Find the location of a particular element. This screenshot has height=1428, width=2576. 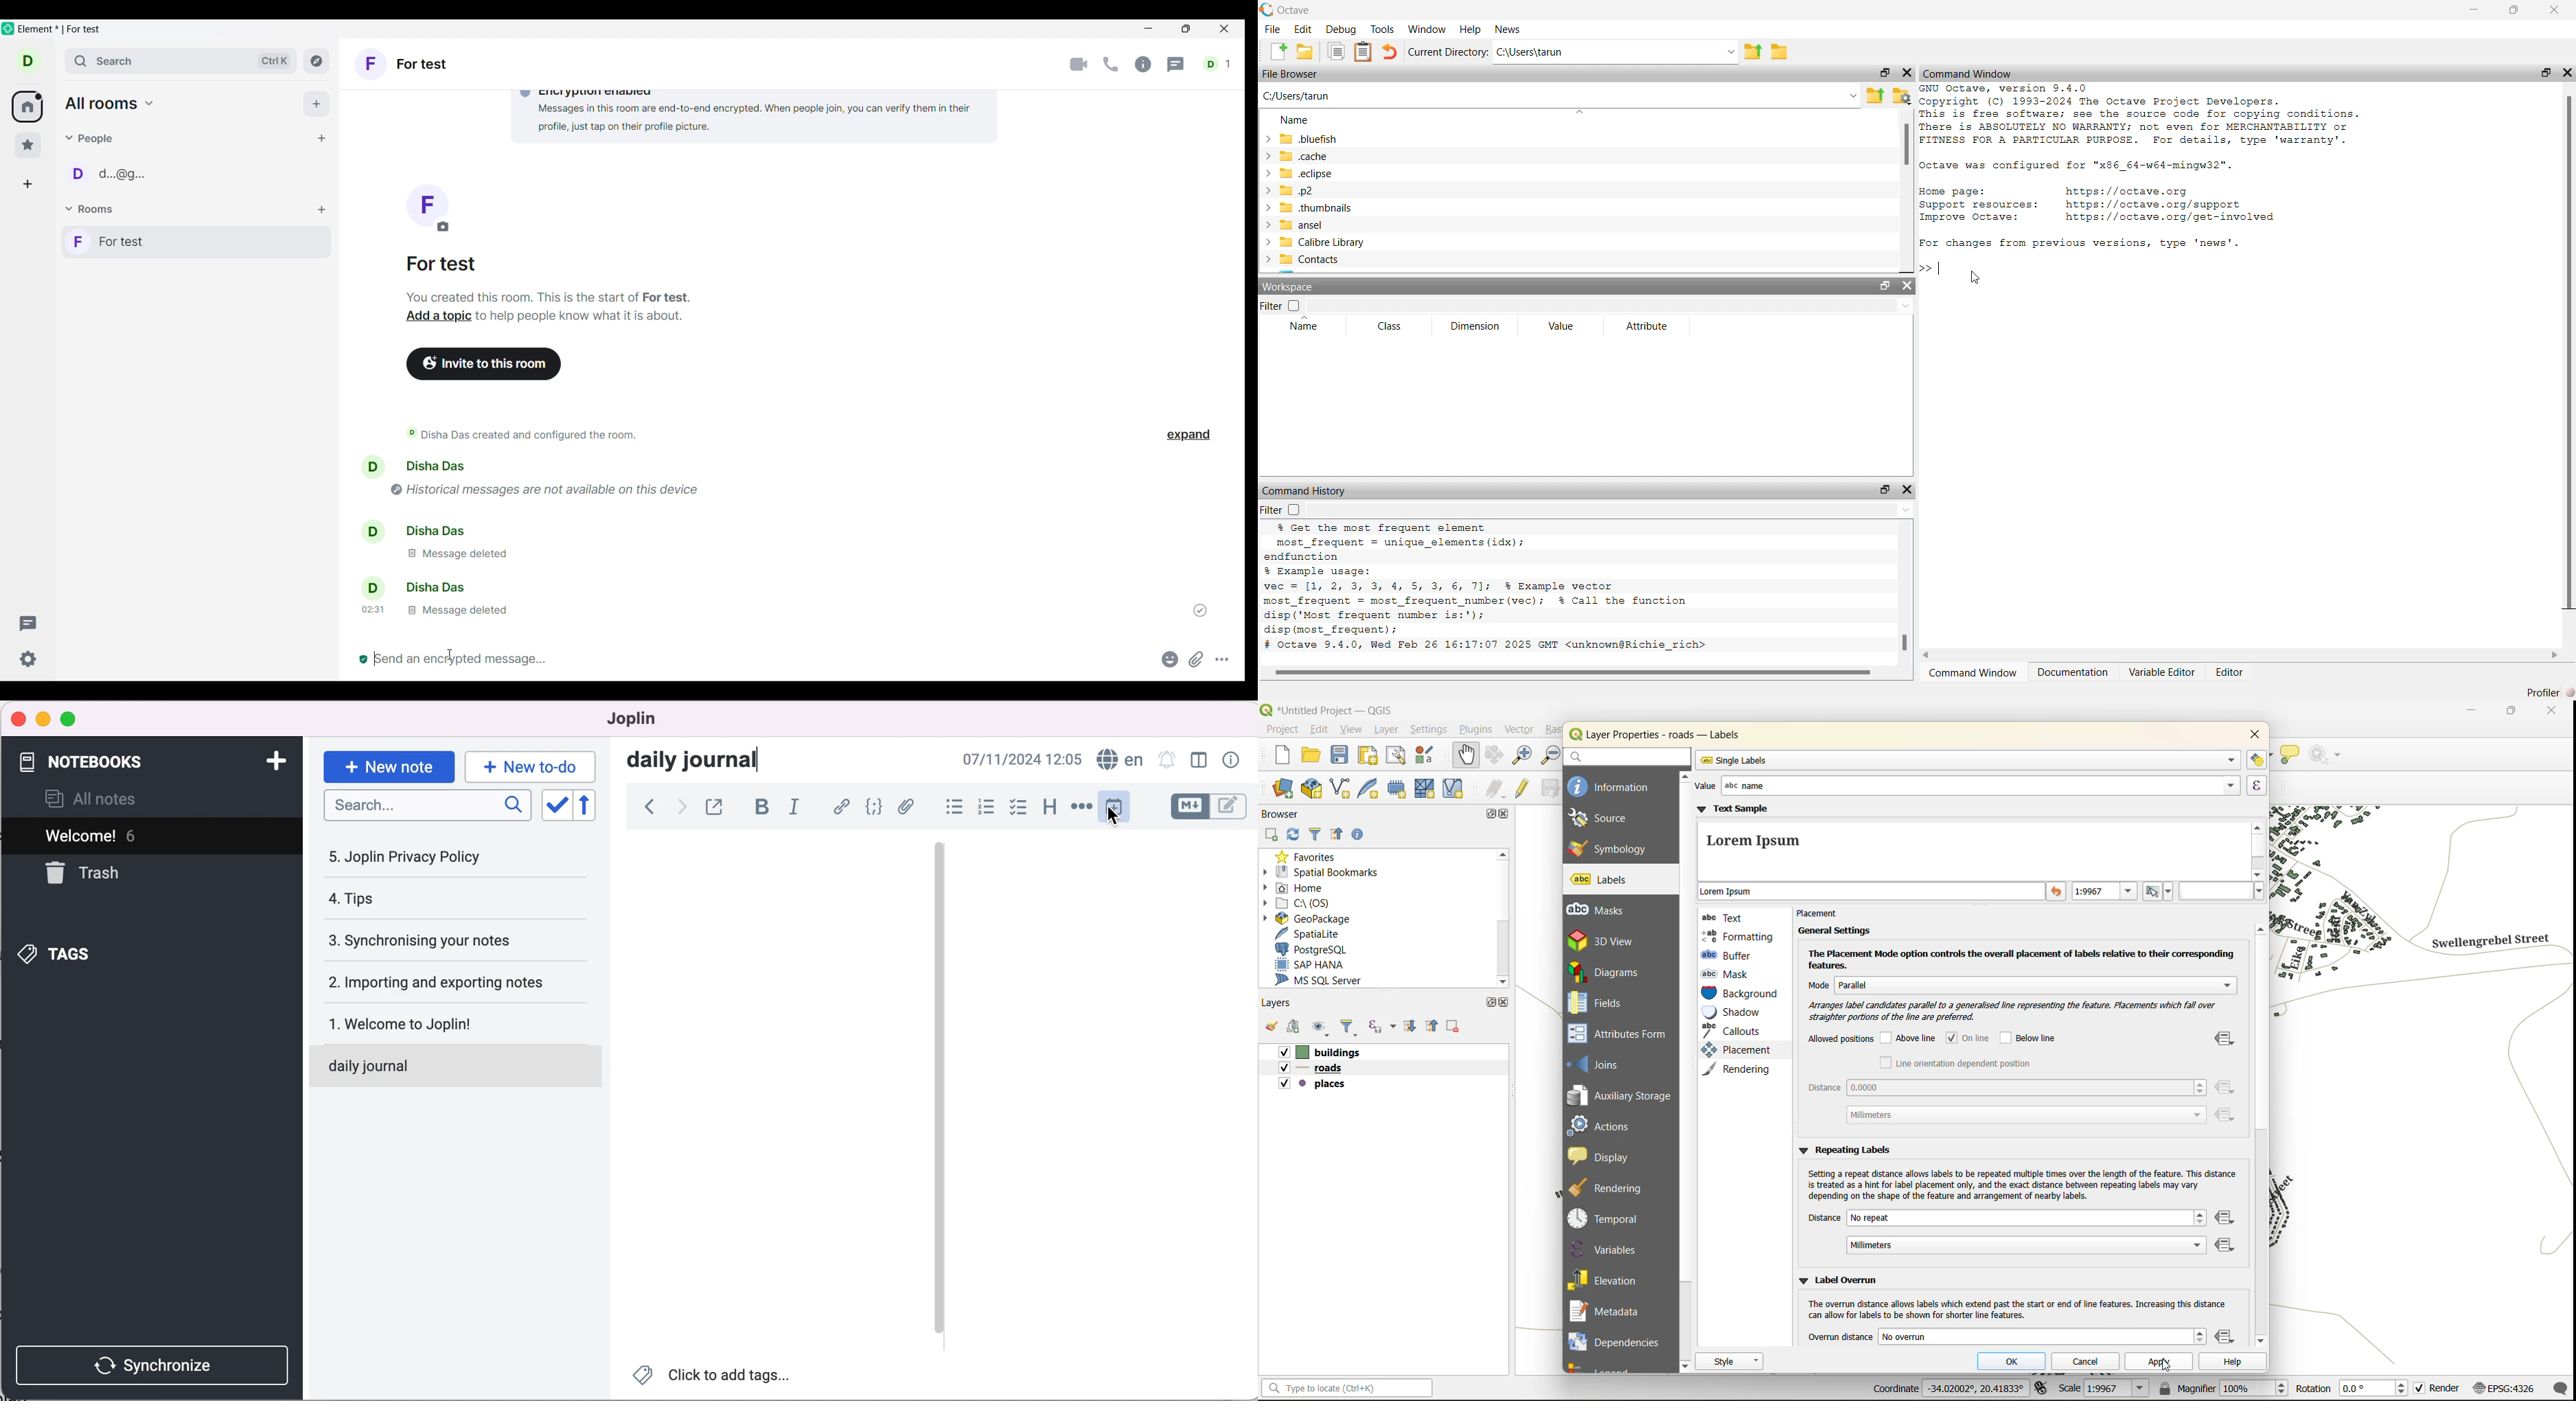

new to-do is located at coordinates (527, 766).